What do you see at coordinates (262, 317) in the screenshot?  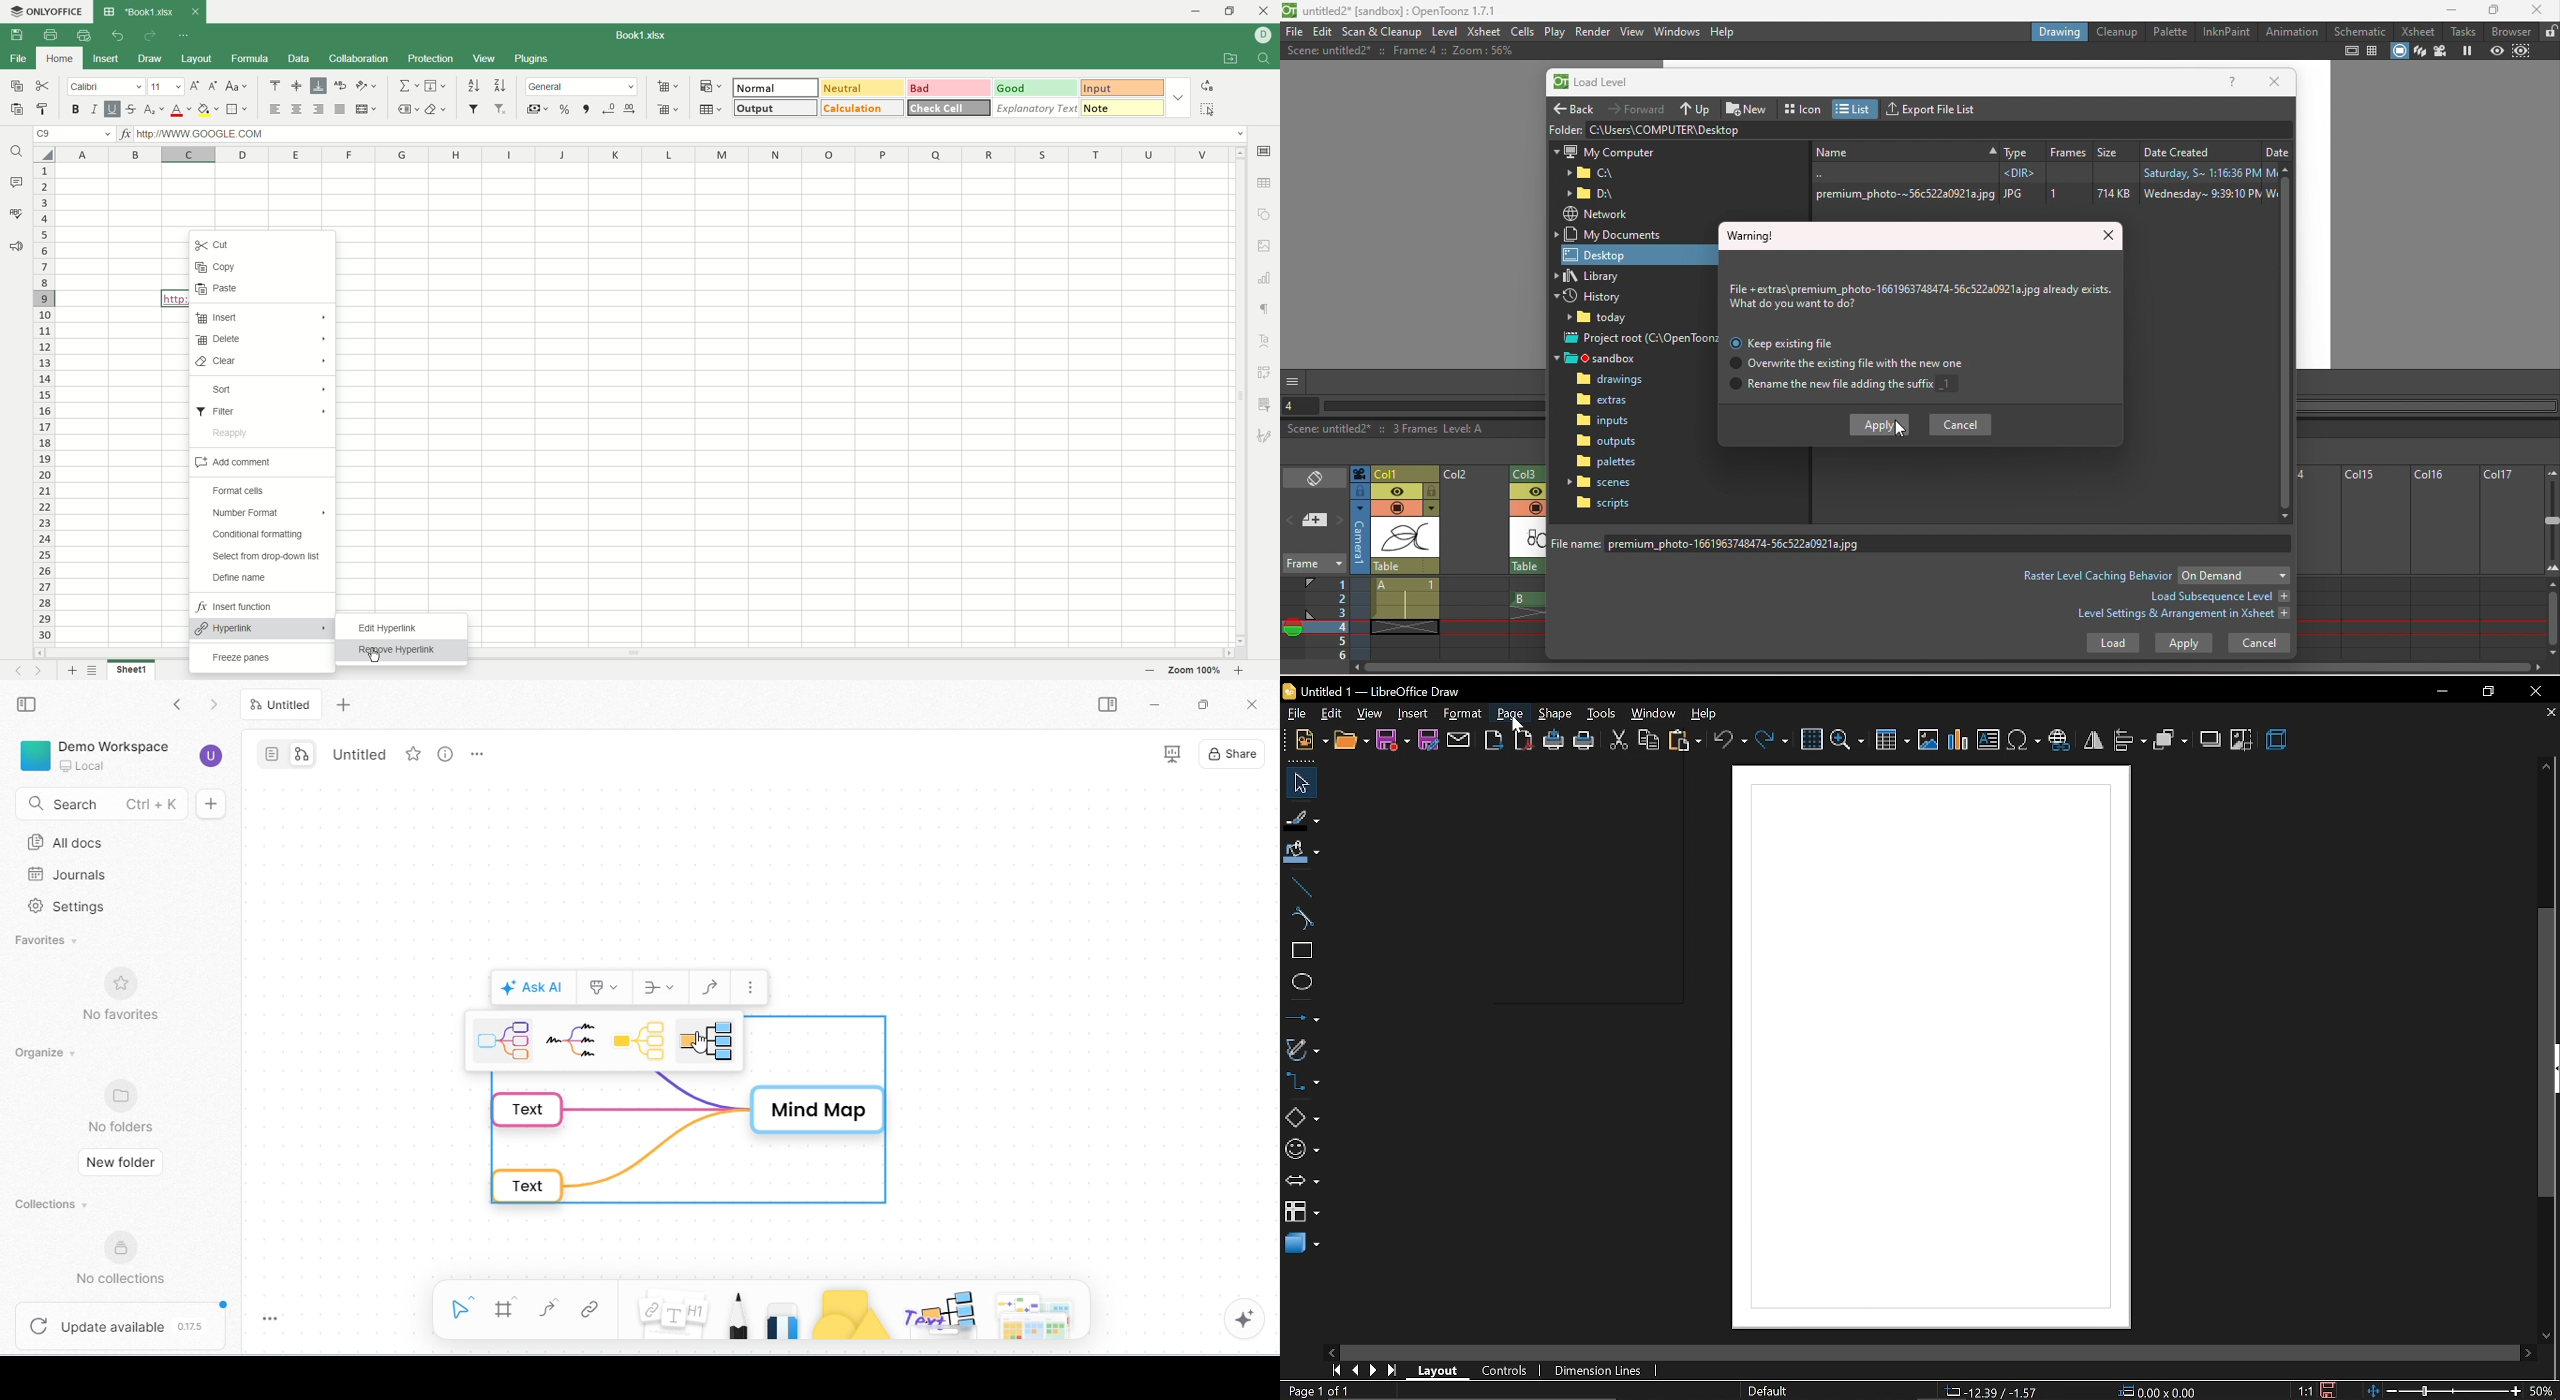 I see `insert` at bounding box center [262, 317].